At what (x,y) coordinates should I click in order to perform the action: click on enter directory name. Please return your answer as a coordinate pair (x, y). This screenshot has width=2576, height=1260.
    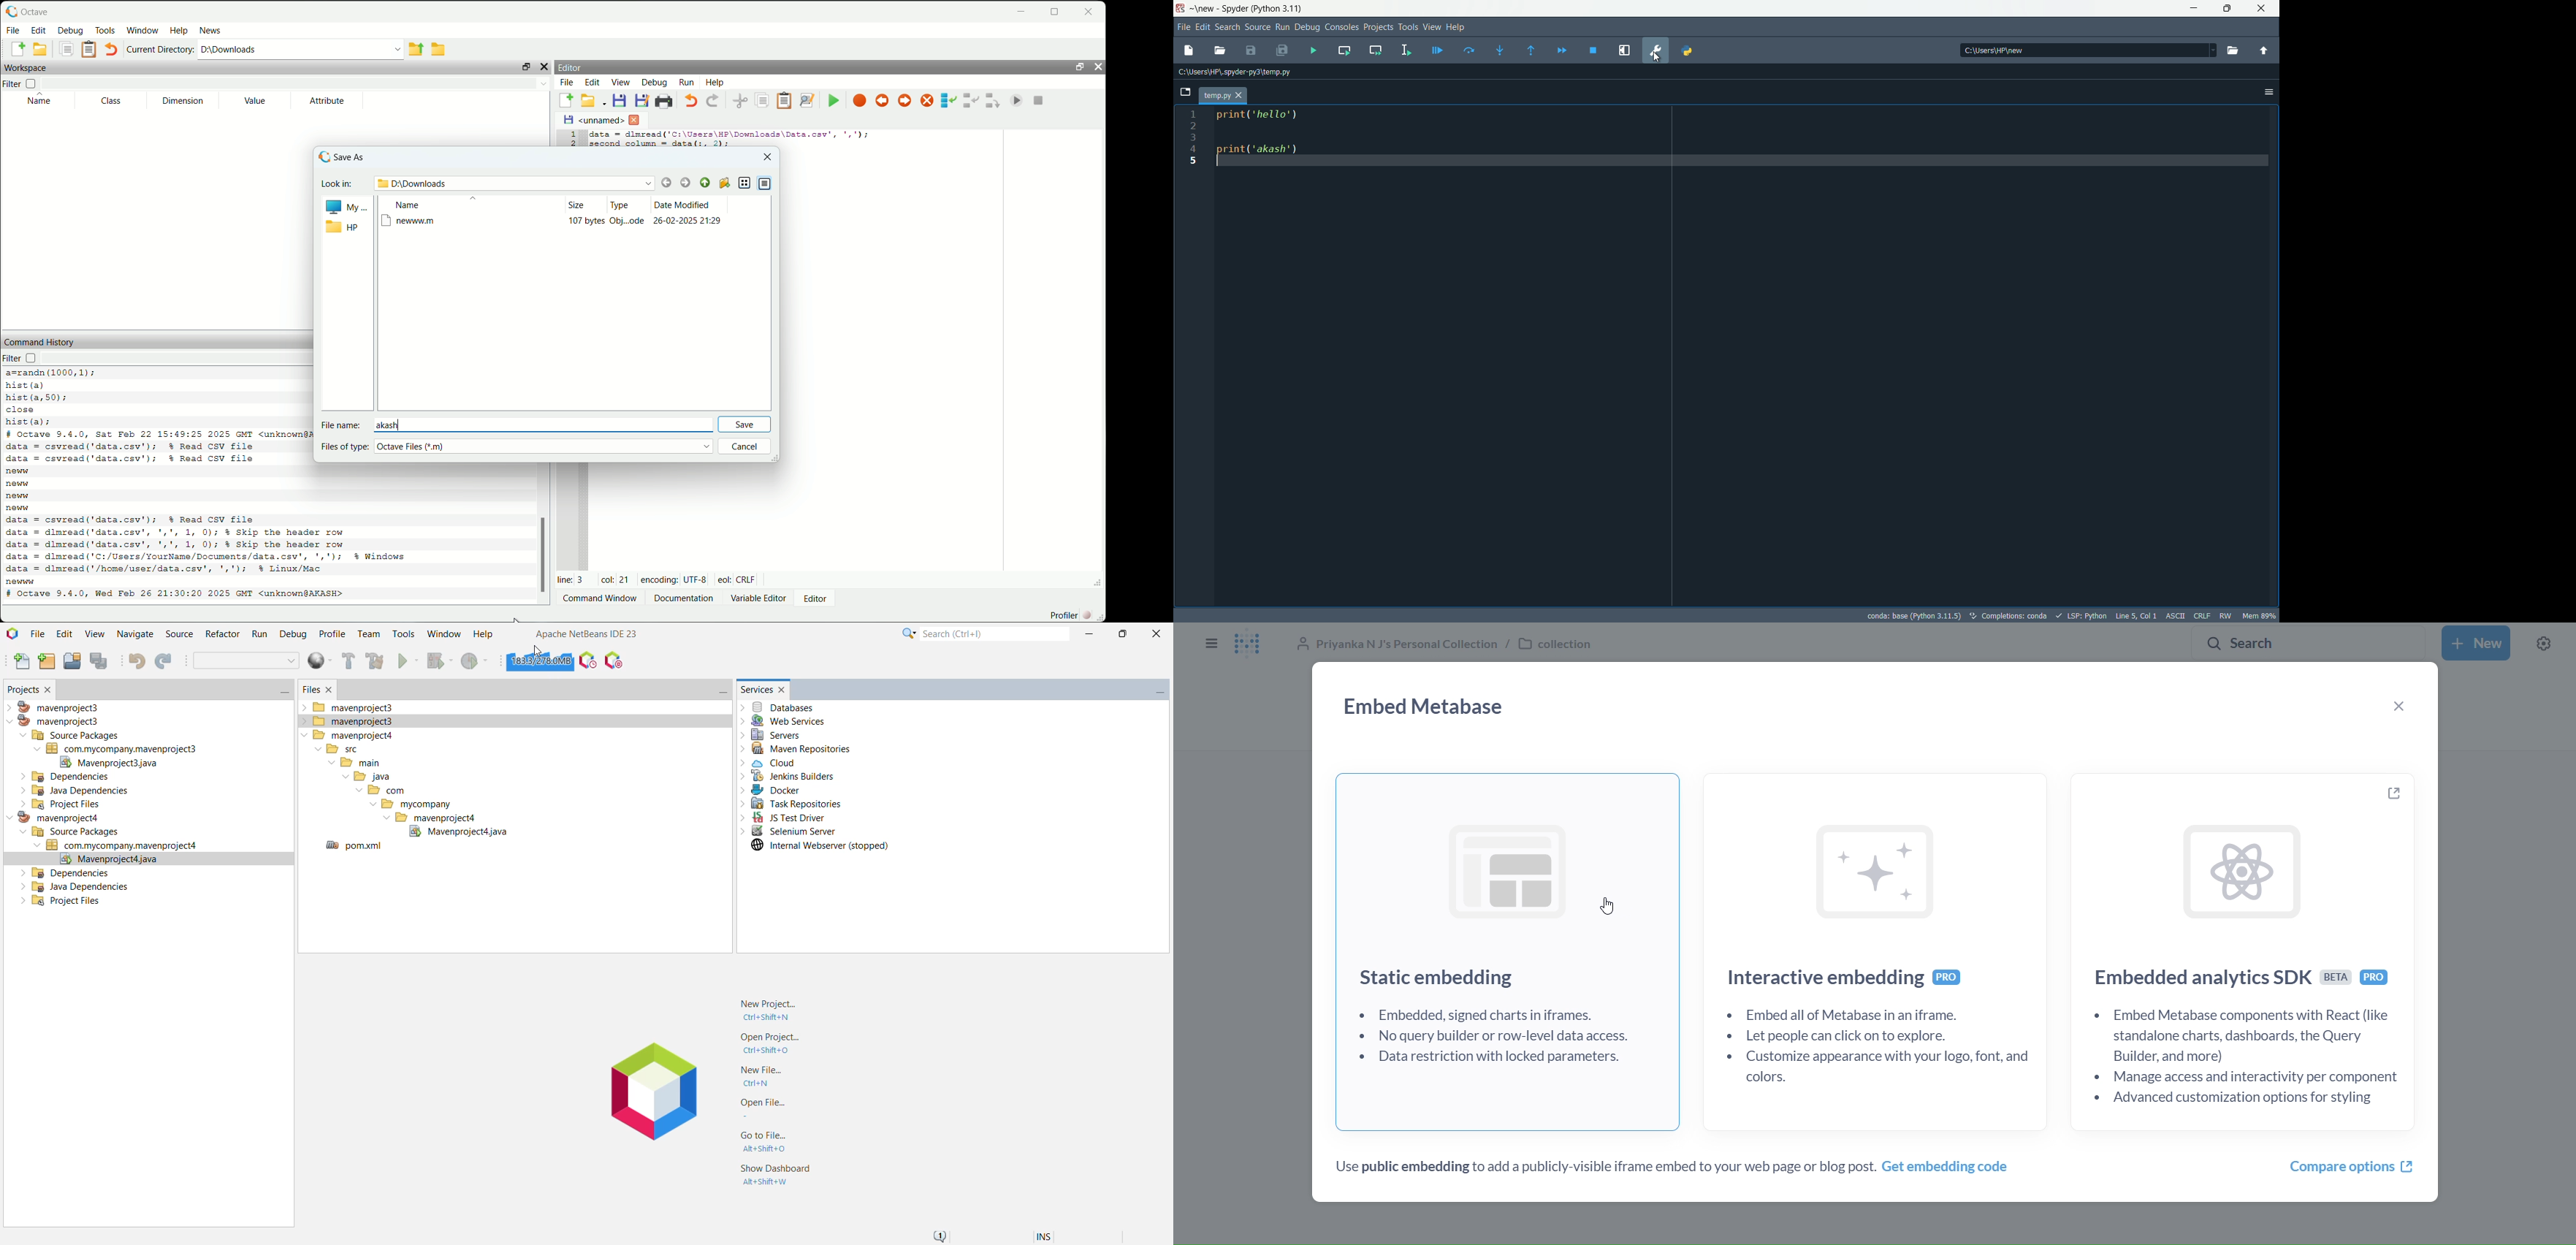
    Looking at the image, I should click on (300, 50).